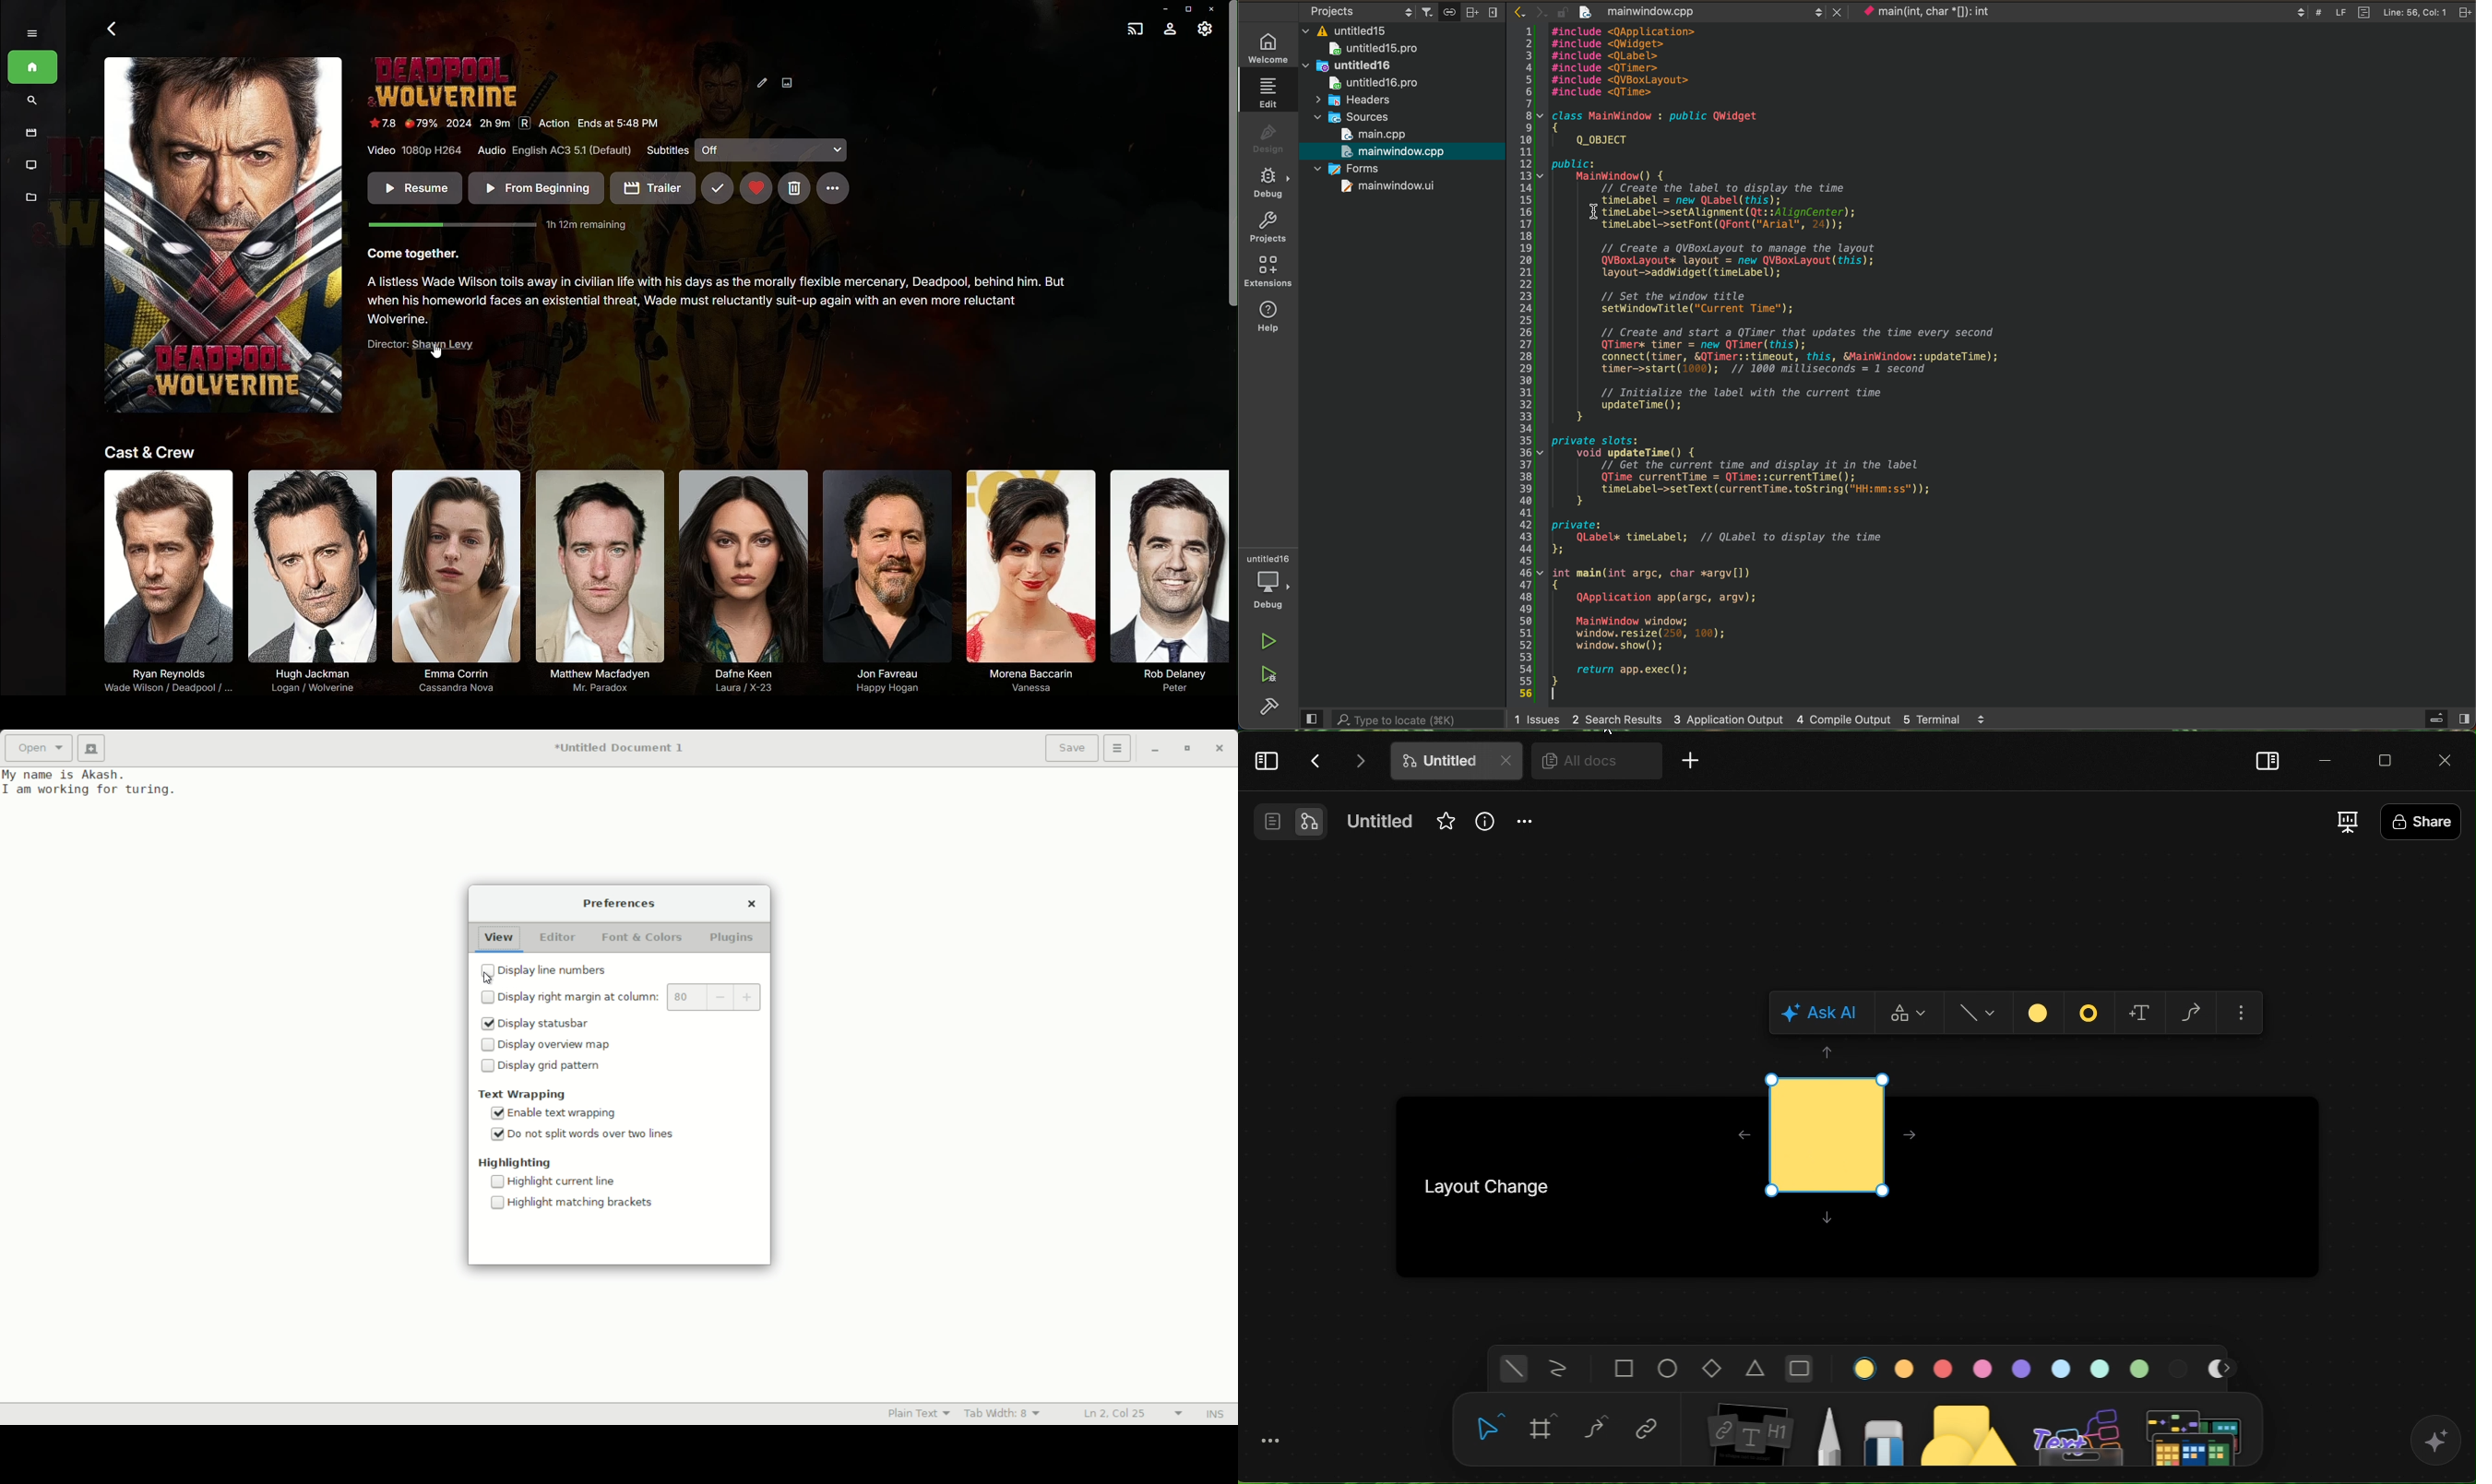  I want to click on headers, so click(1352, 102).